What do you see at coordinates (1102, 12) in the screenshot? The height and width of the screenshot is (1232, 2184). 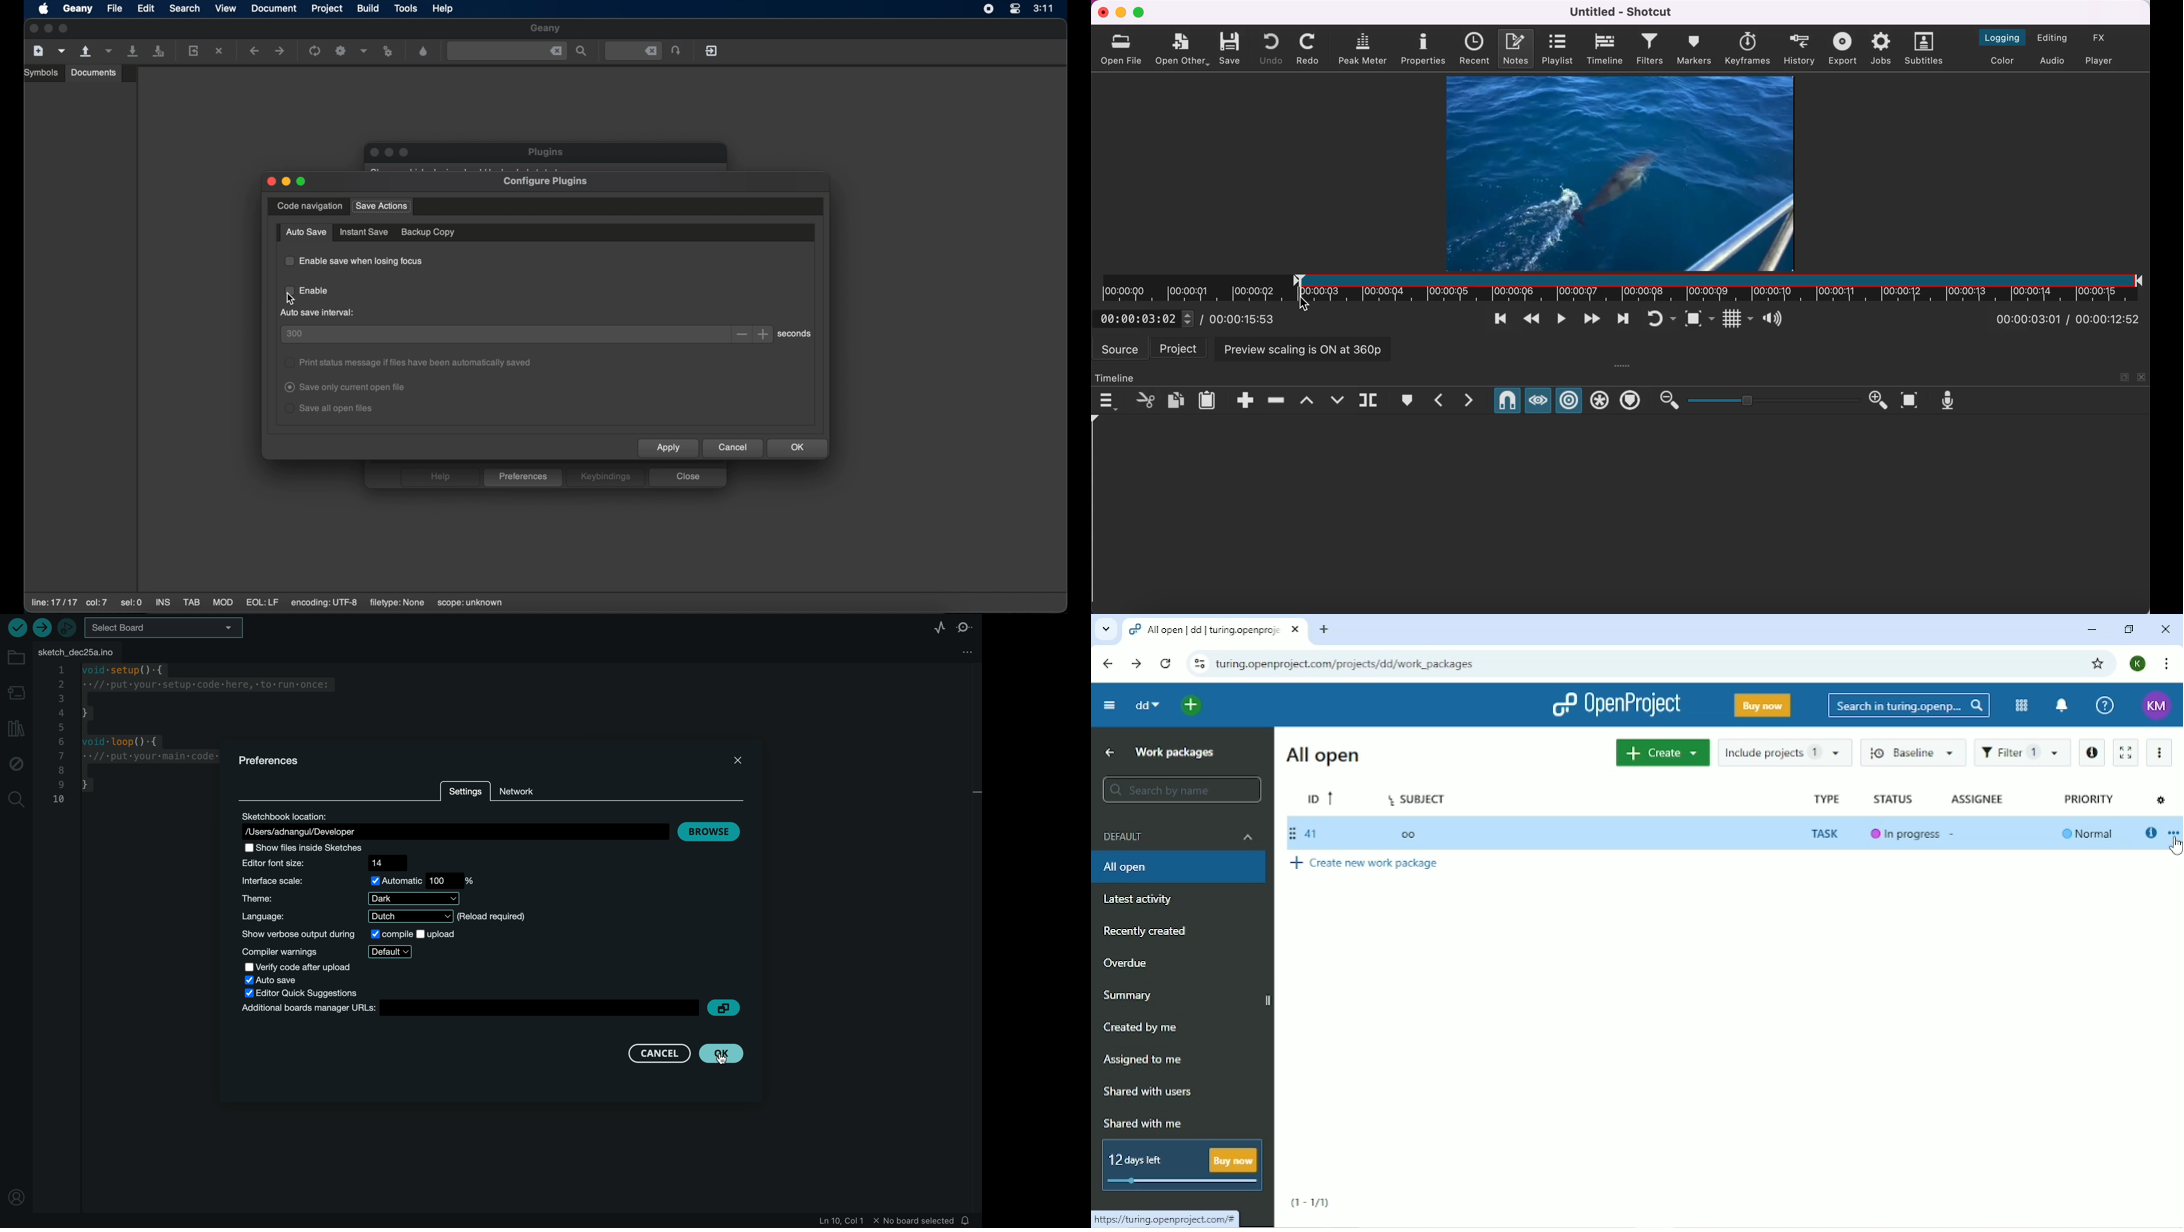 I see `close` at bounding box center [1102, 12].